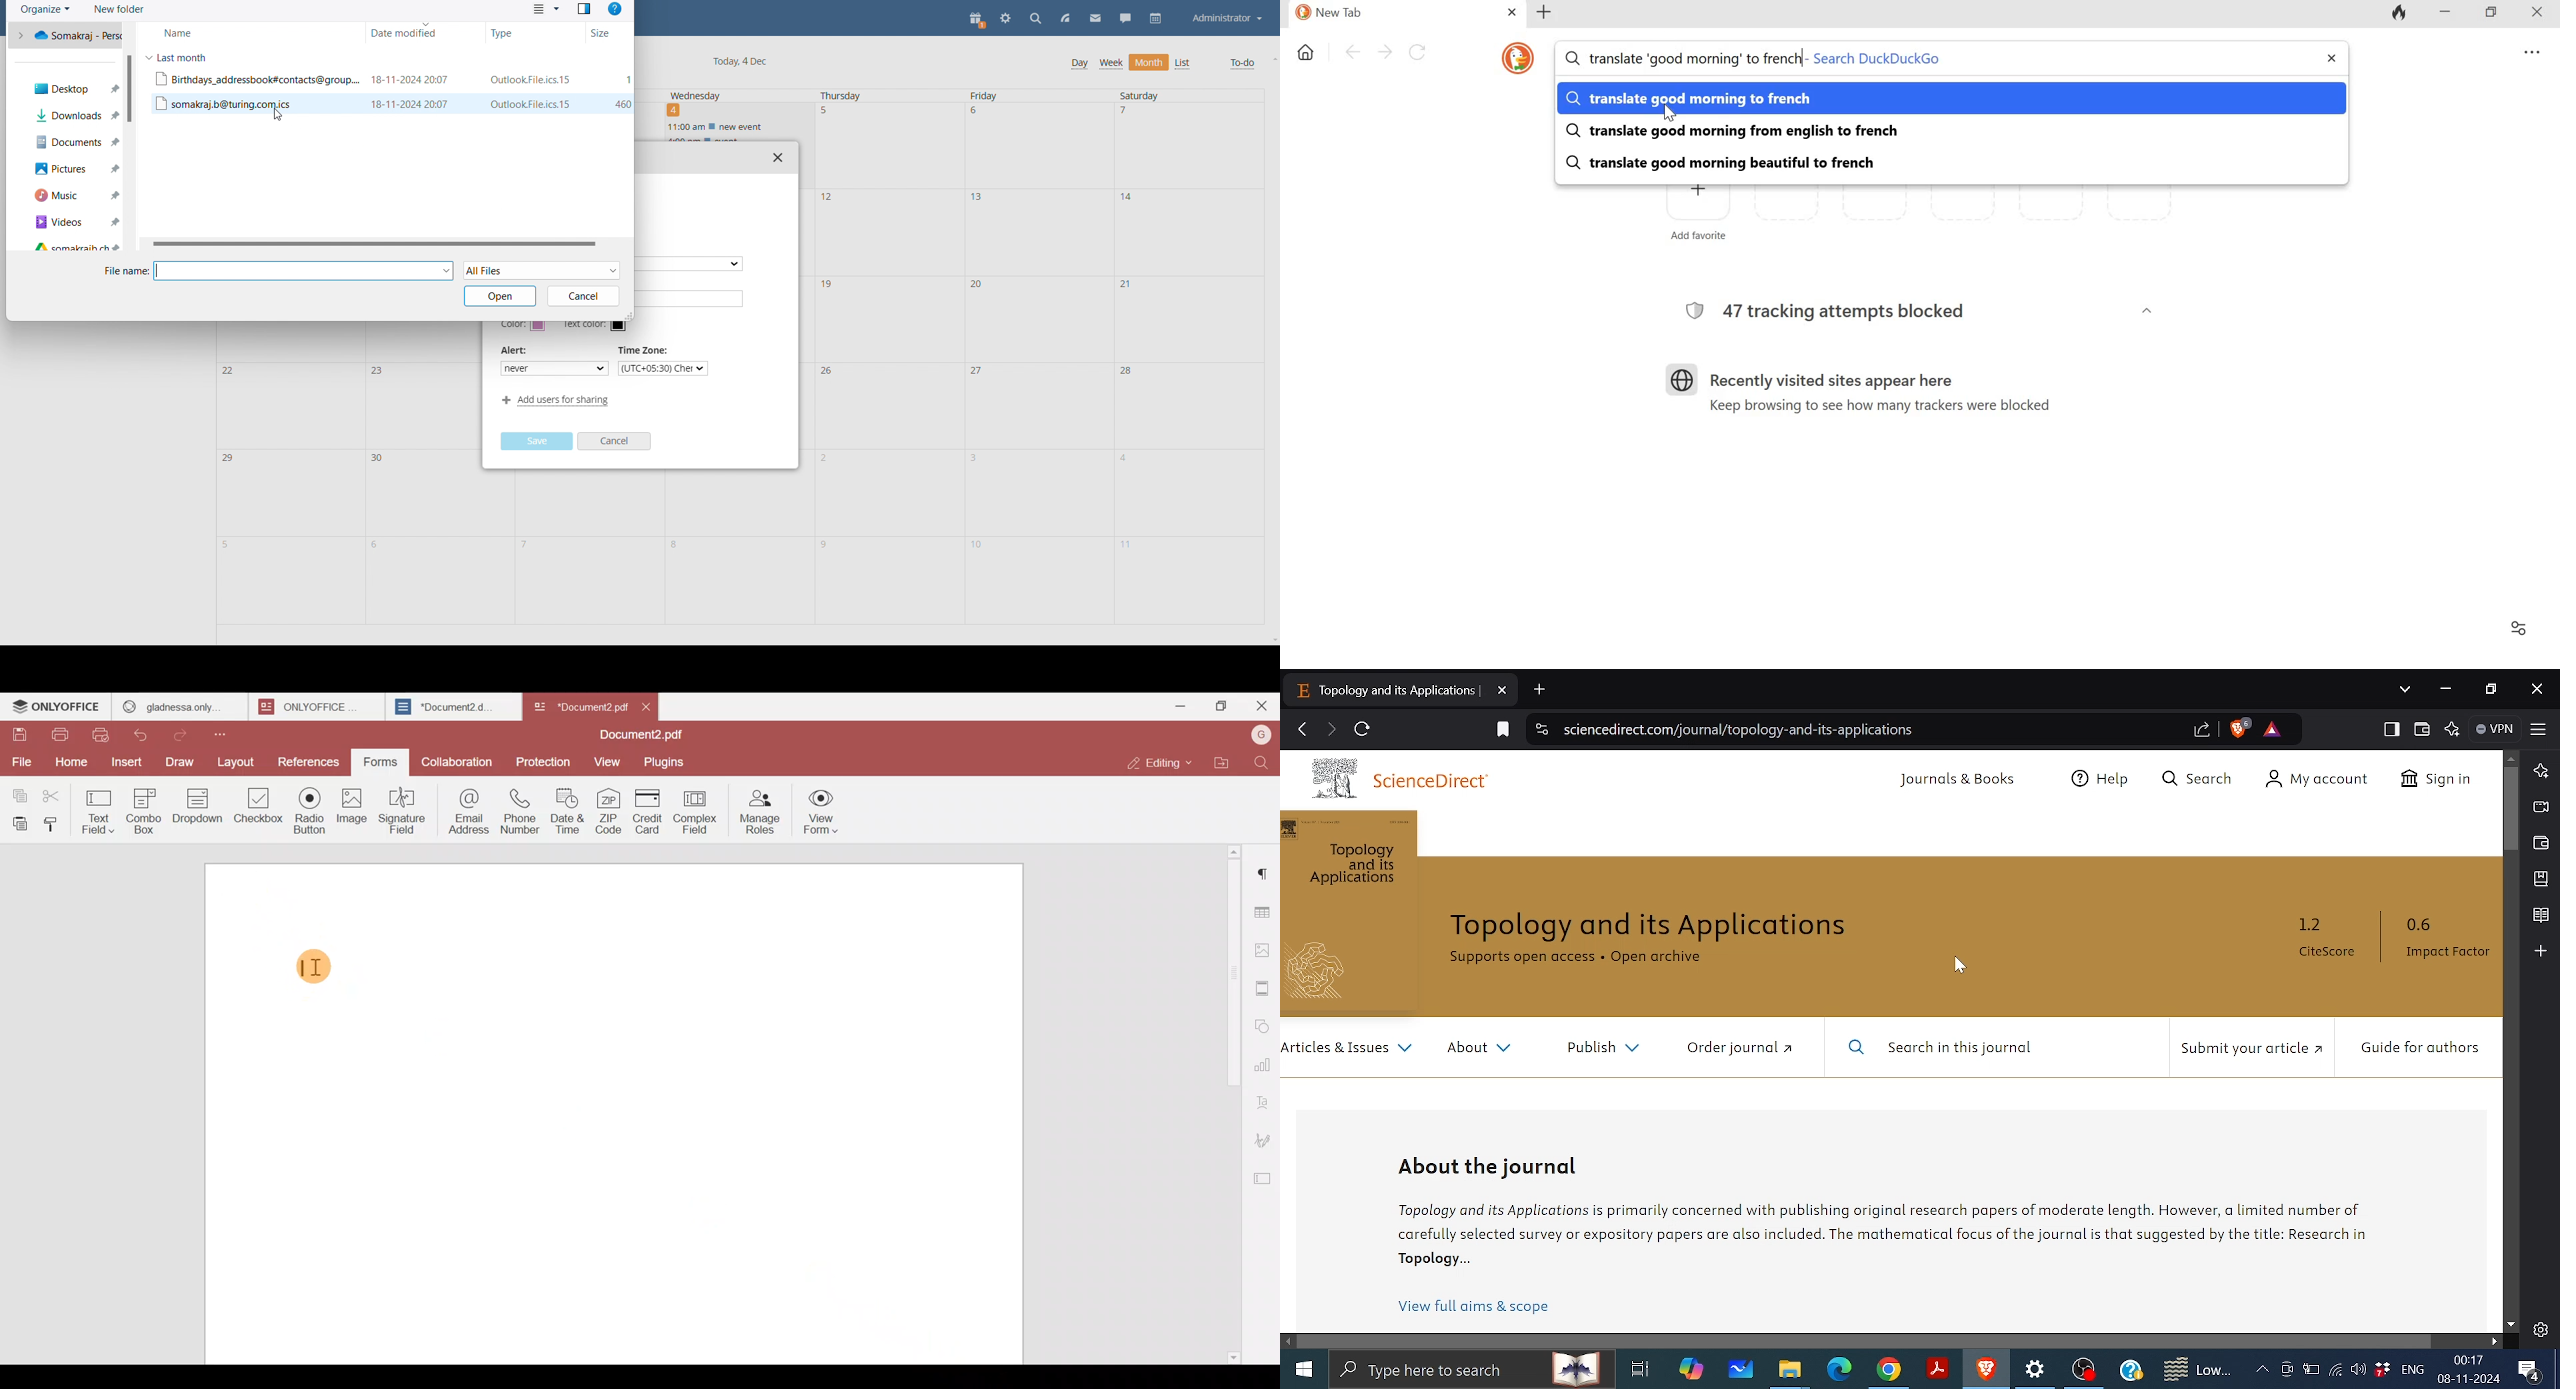 The image size is (2576, 1400). I want to click on Add new tab, so click(1539, 688).